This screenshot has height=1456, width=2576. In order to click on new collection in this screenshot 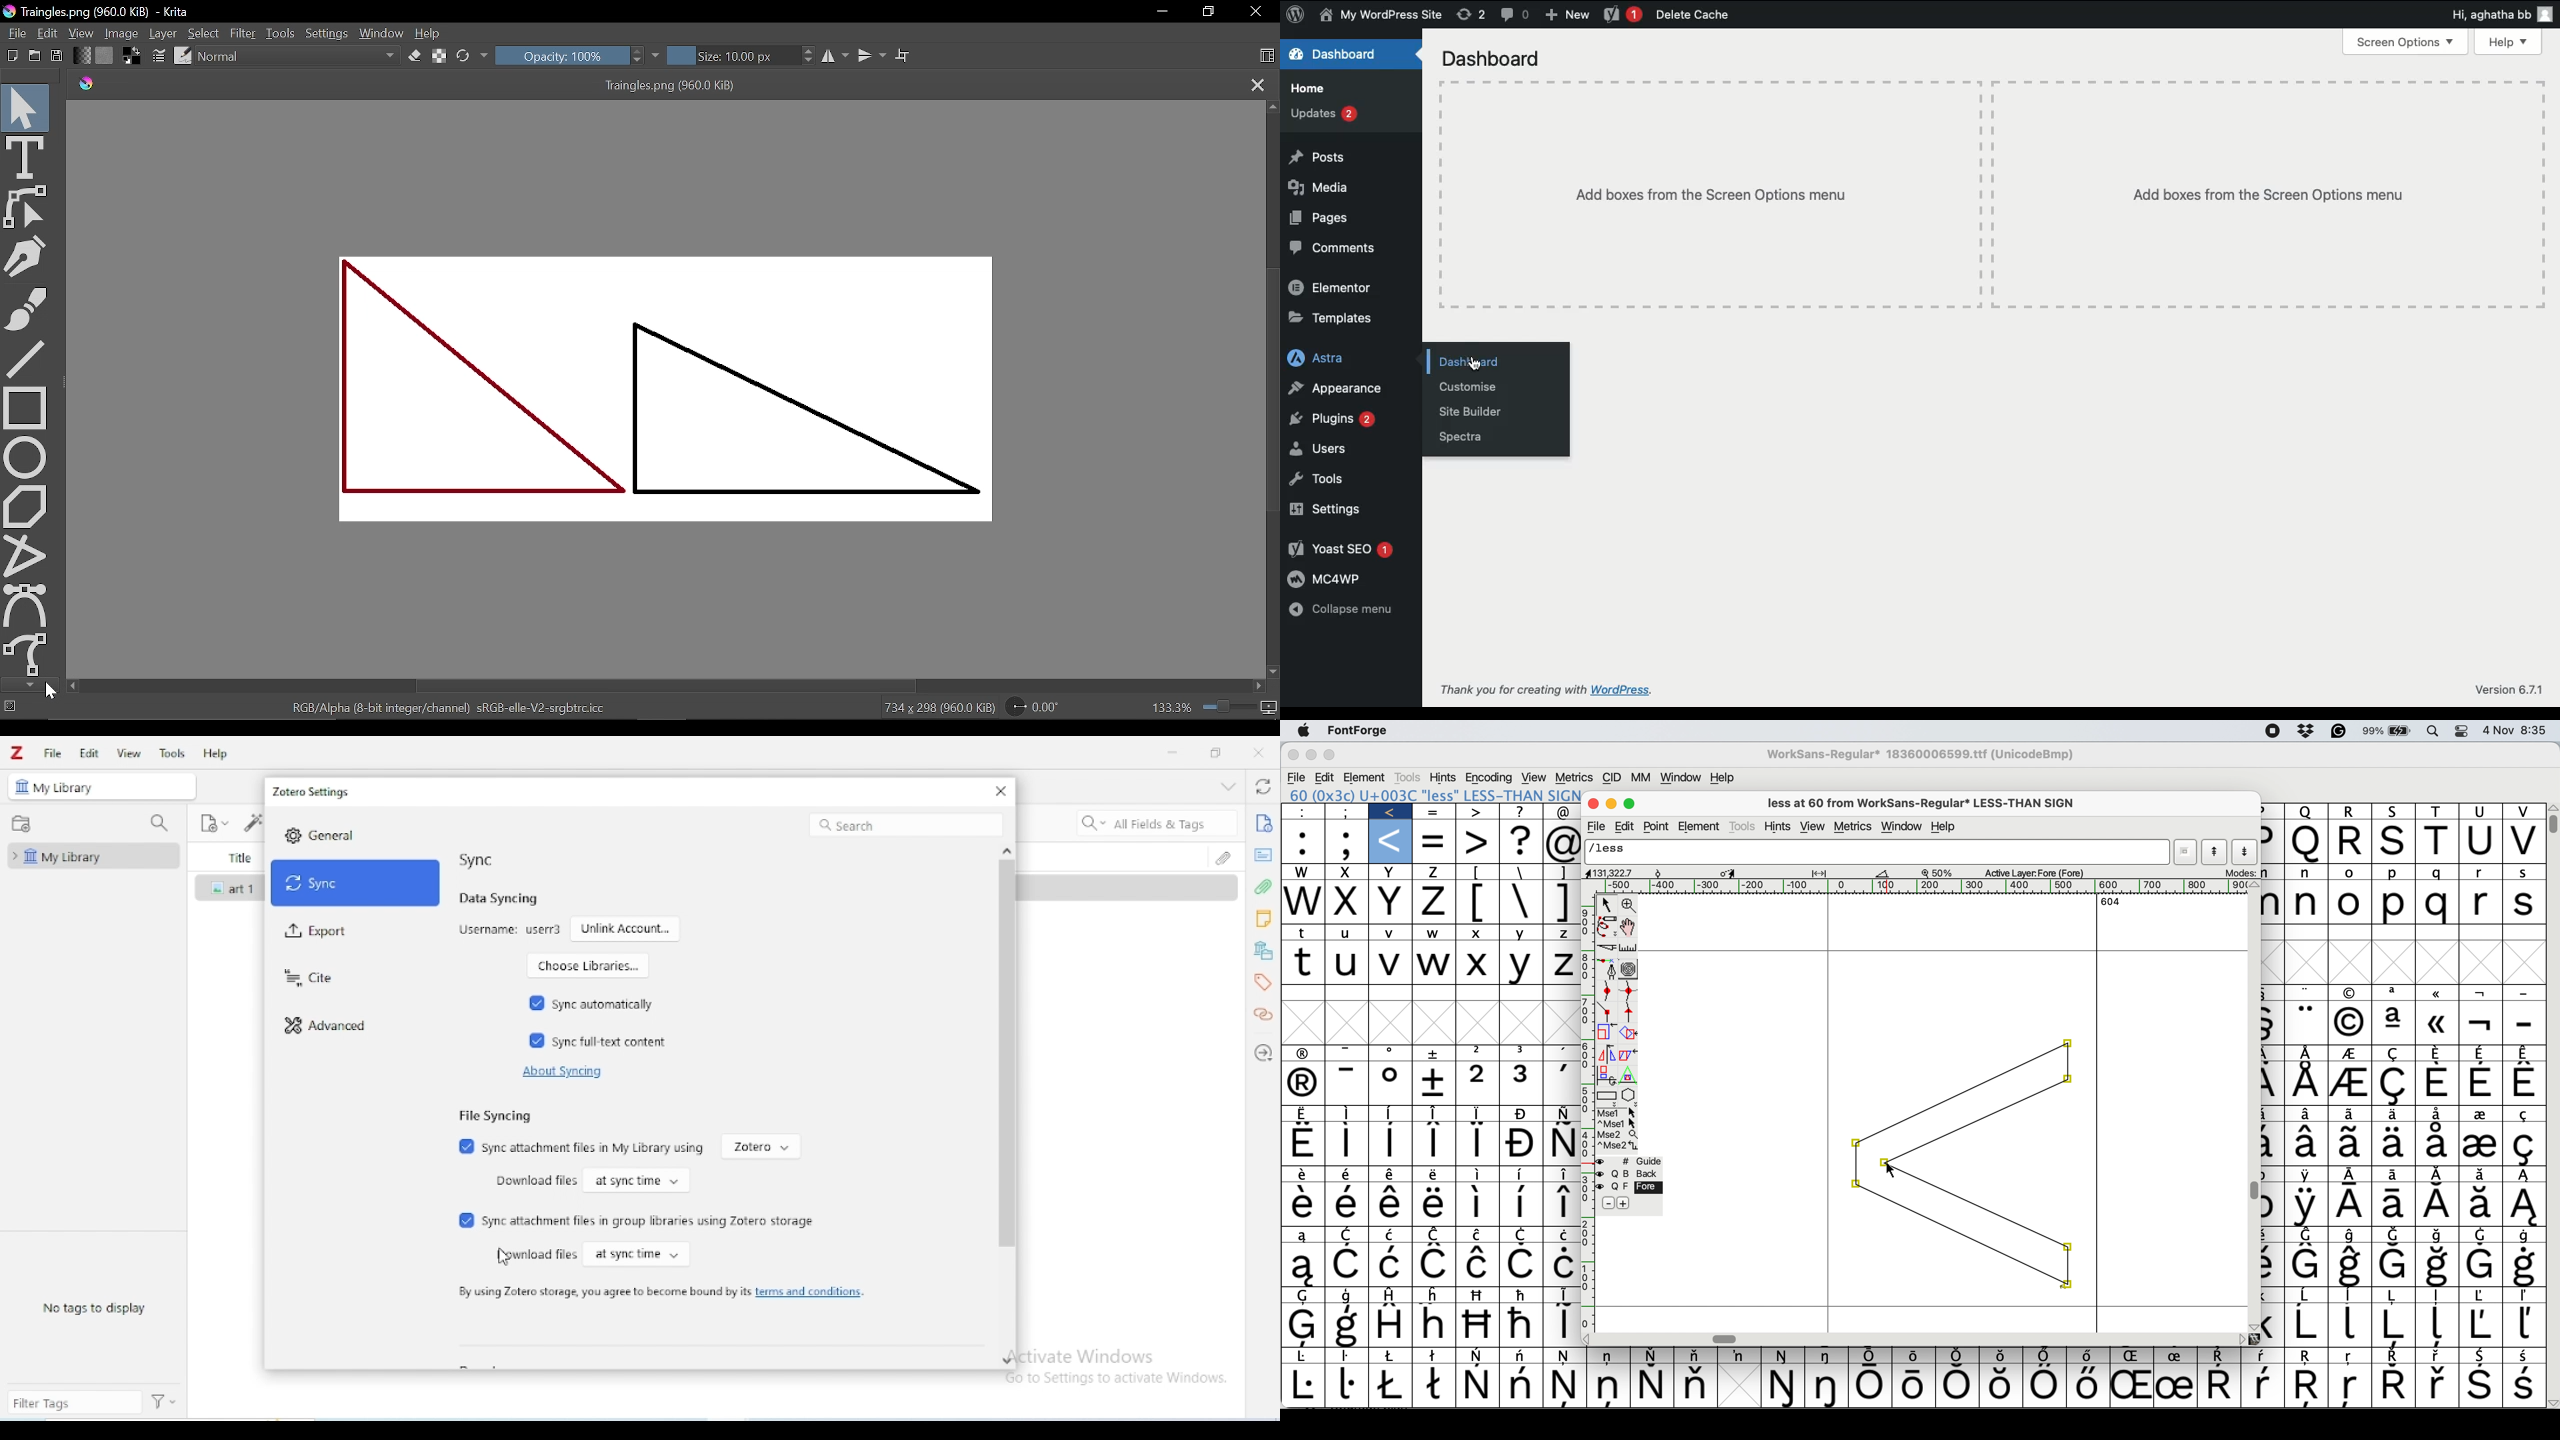, I will do `click(21, 824)`.